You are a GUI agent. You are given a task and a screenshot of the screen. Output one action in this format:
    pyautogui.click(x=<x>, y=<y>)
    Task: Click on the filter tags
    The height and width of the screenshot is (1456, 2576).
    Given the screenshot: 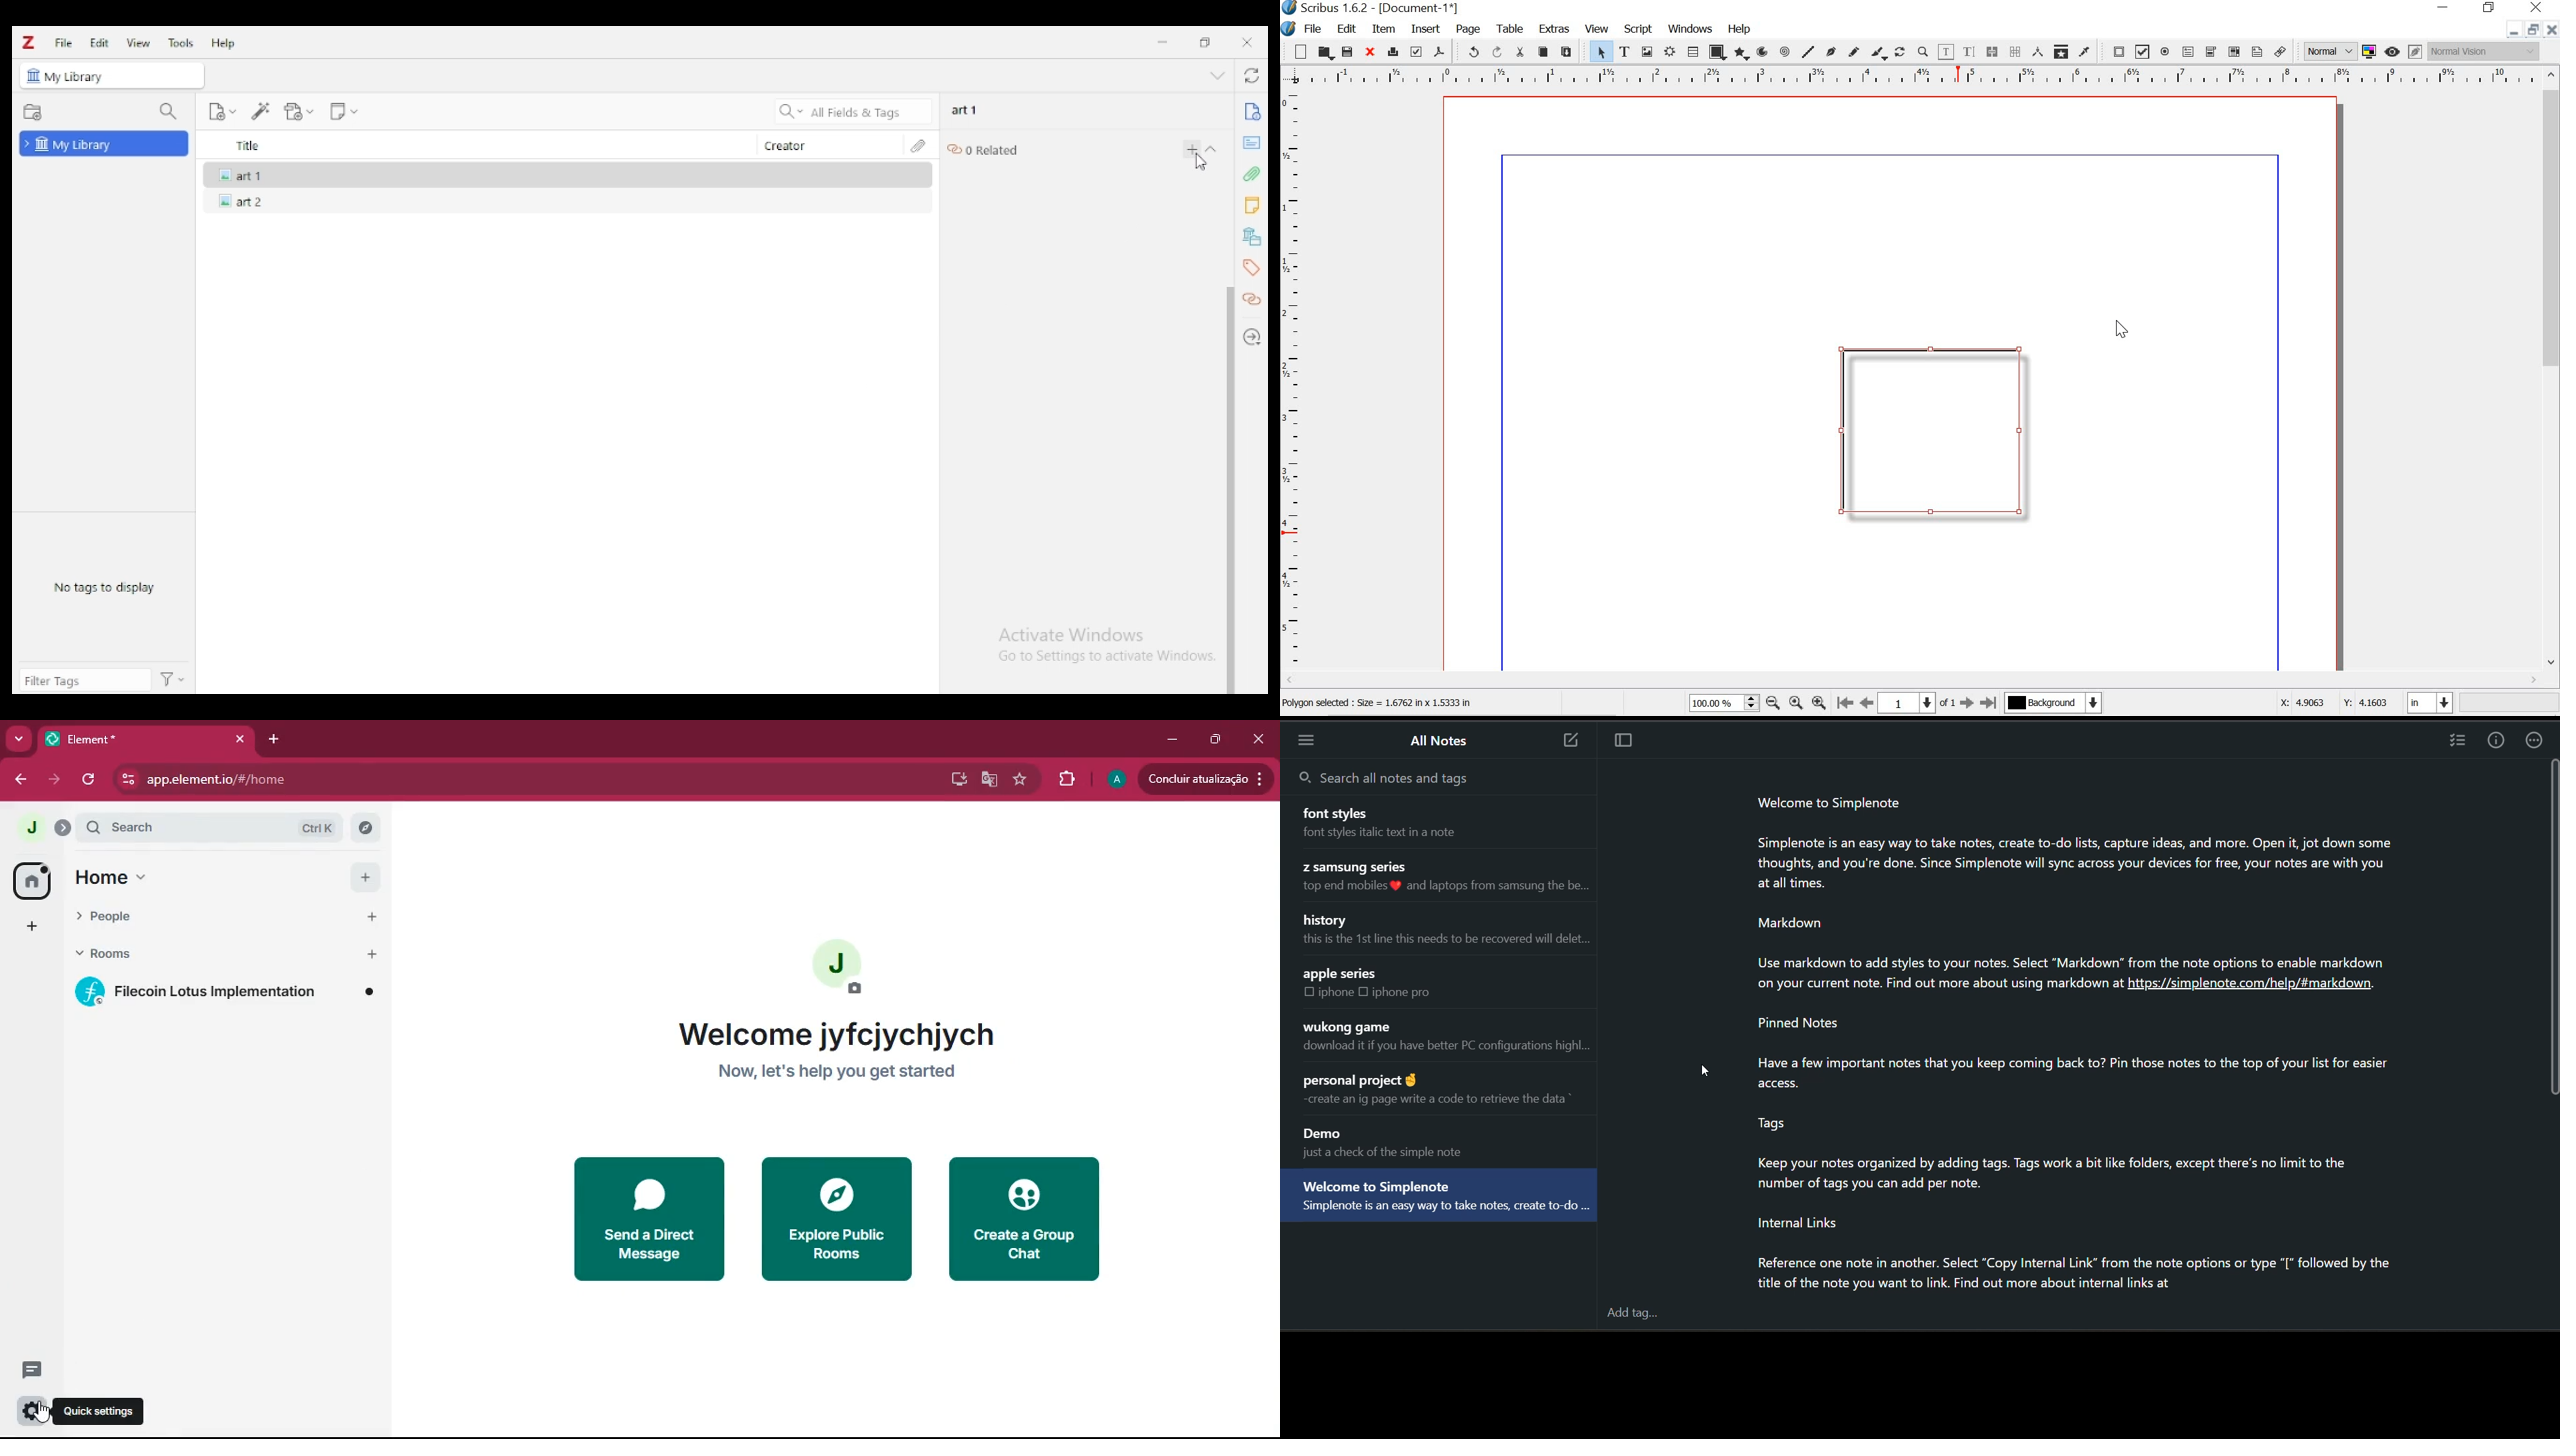 What is the action you would take?
    pyautogui.click(x=85, y=680)
    